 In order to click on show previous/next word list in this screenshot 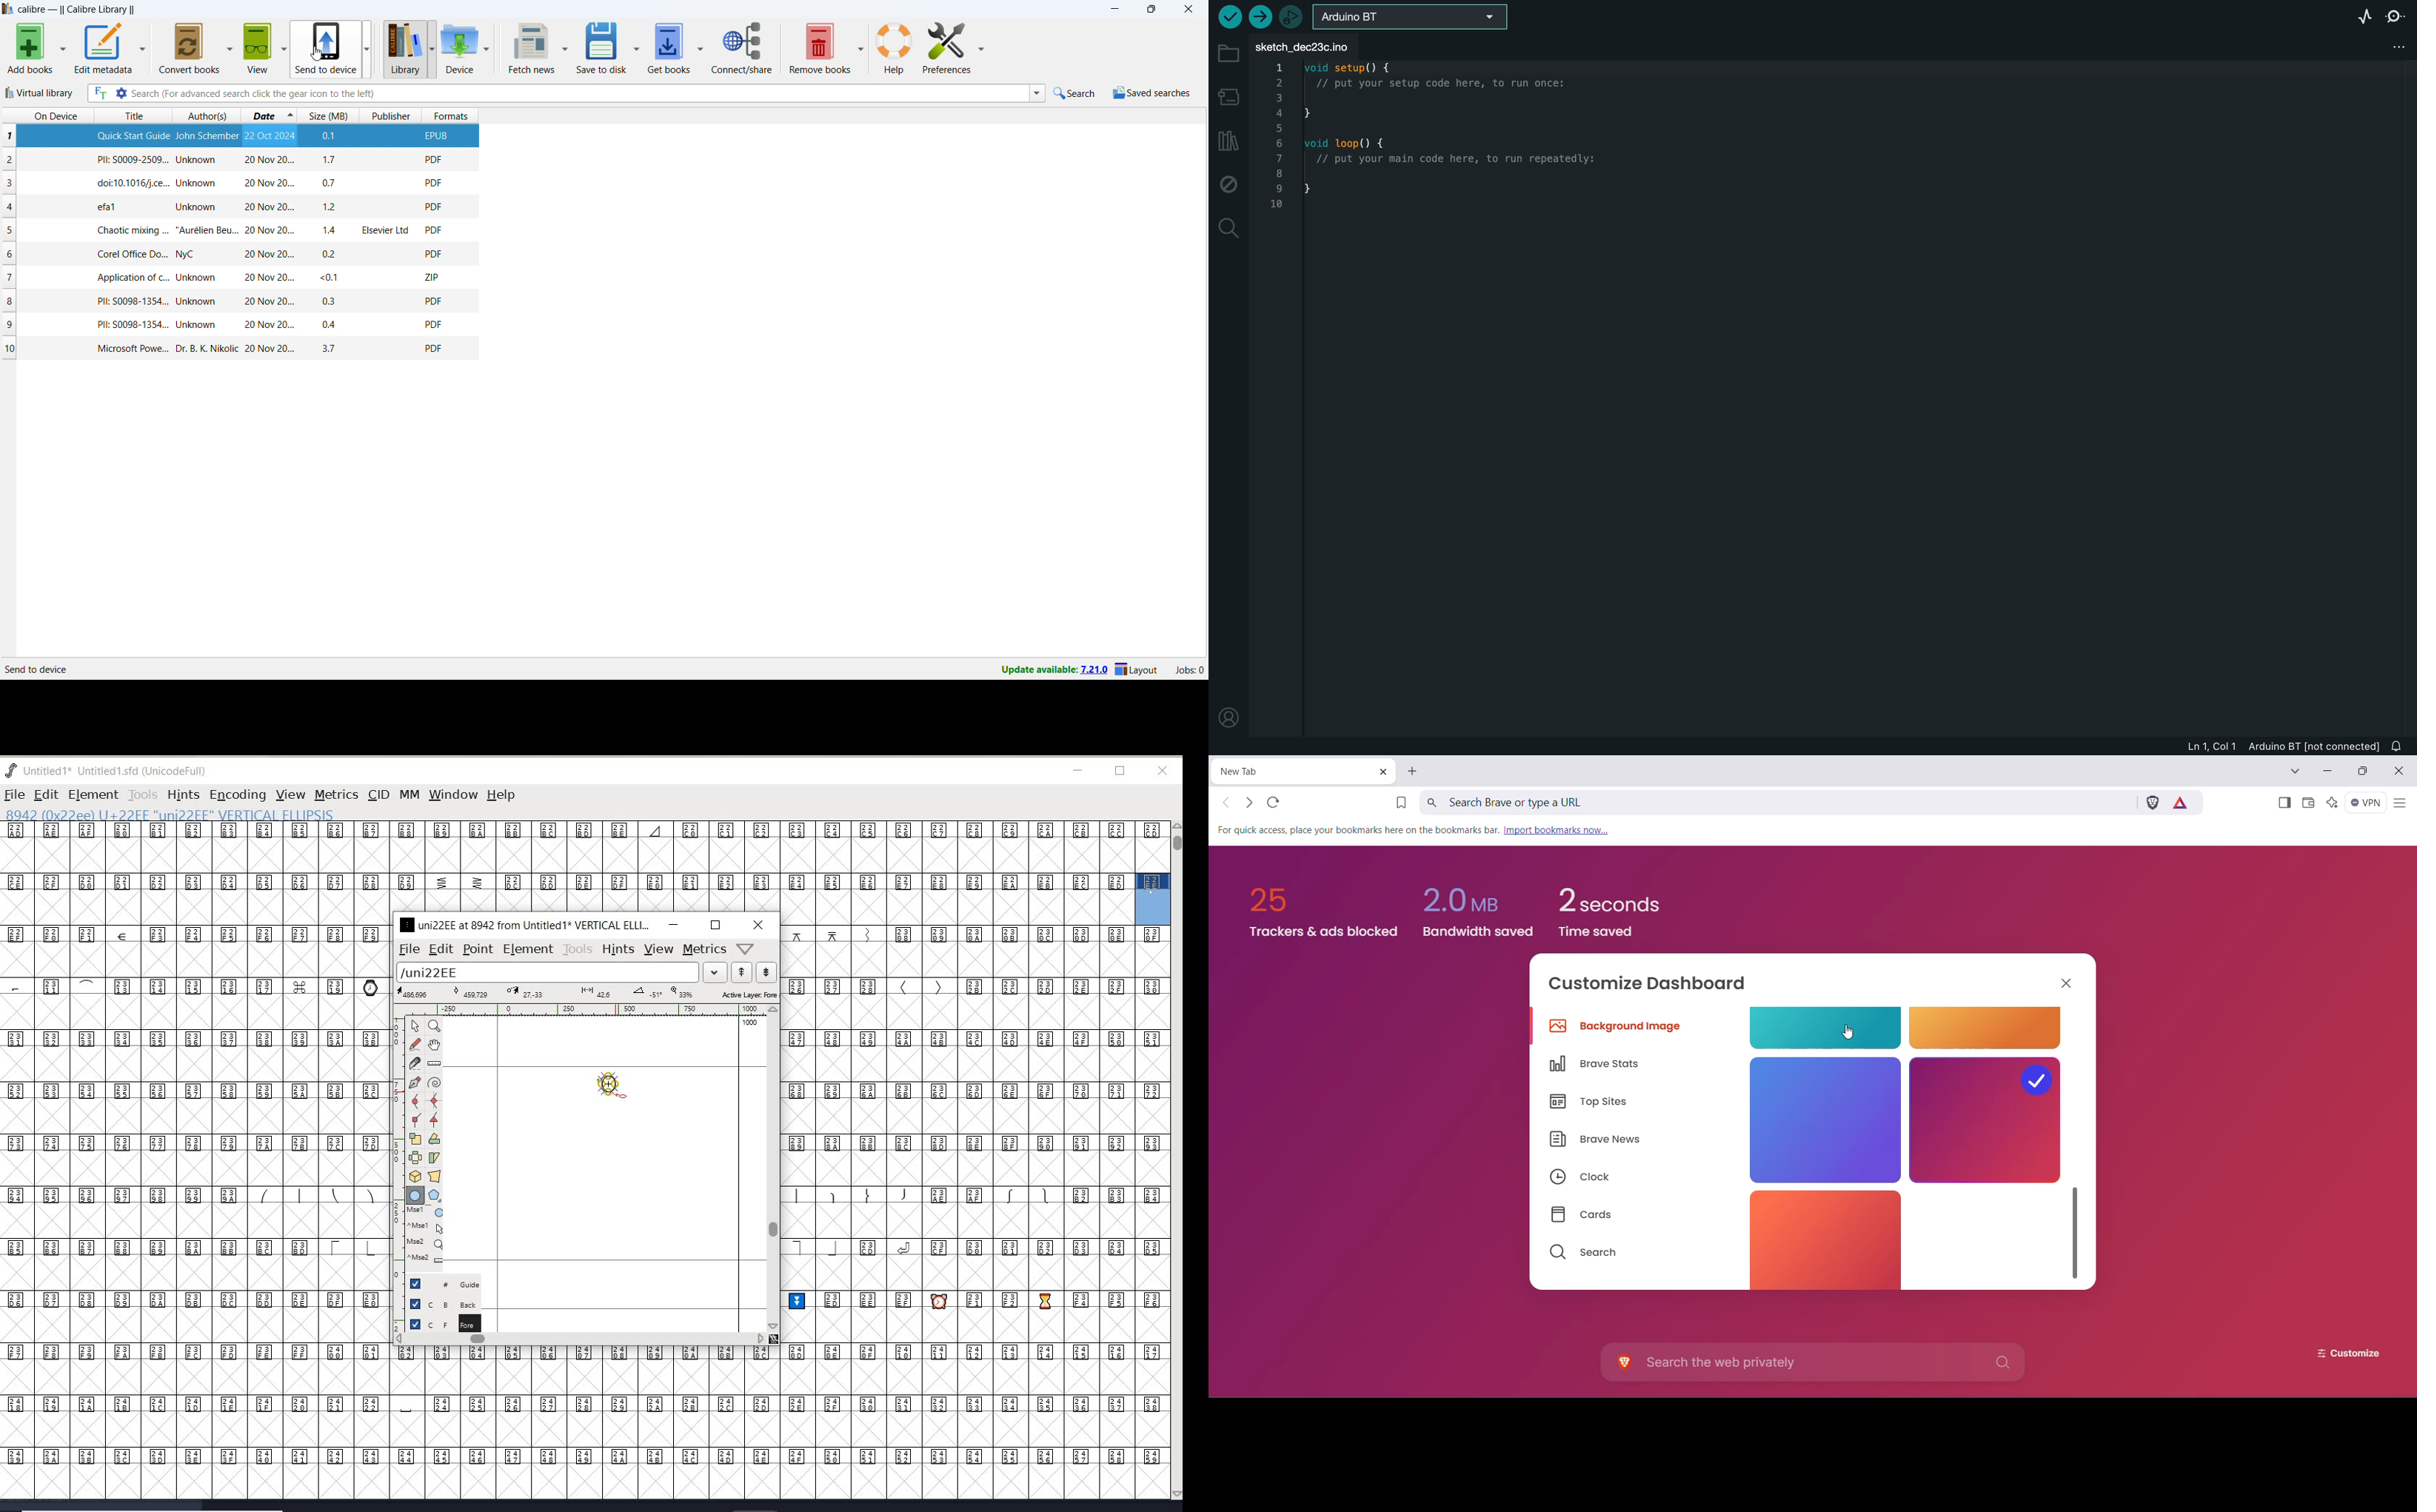, I will do `click(755, 973)`.